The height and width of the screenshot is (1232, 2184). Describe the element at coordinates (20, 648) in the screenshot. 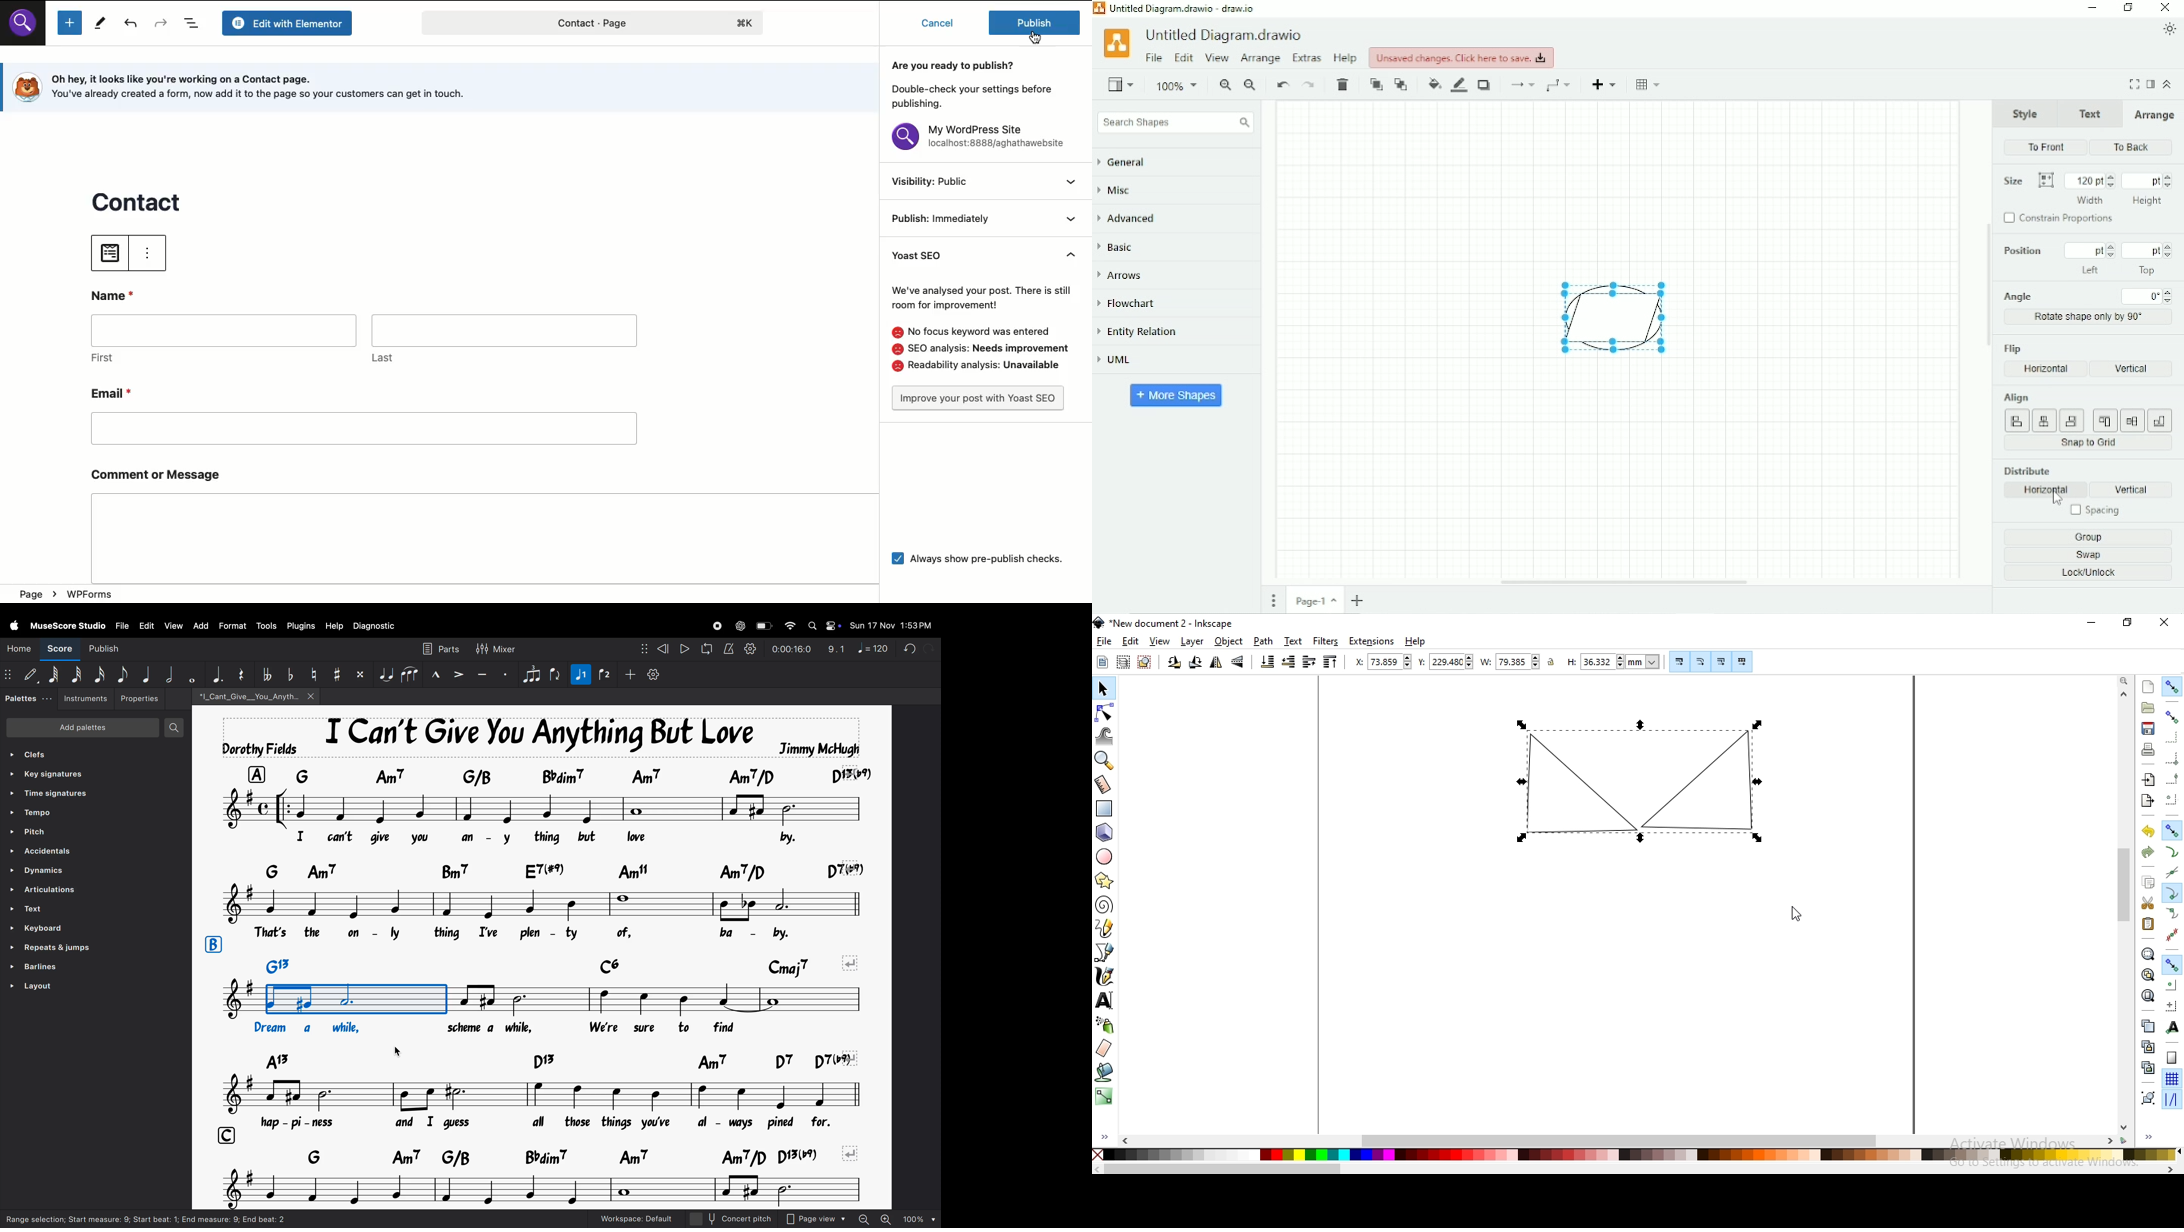

I see `Home` at that location.